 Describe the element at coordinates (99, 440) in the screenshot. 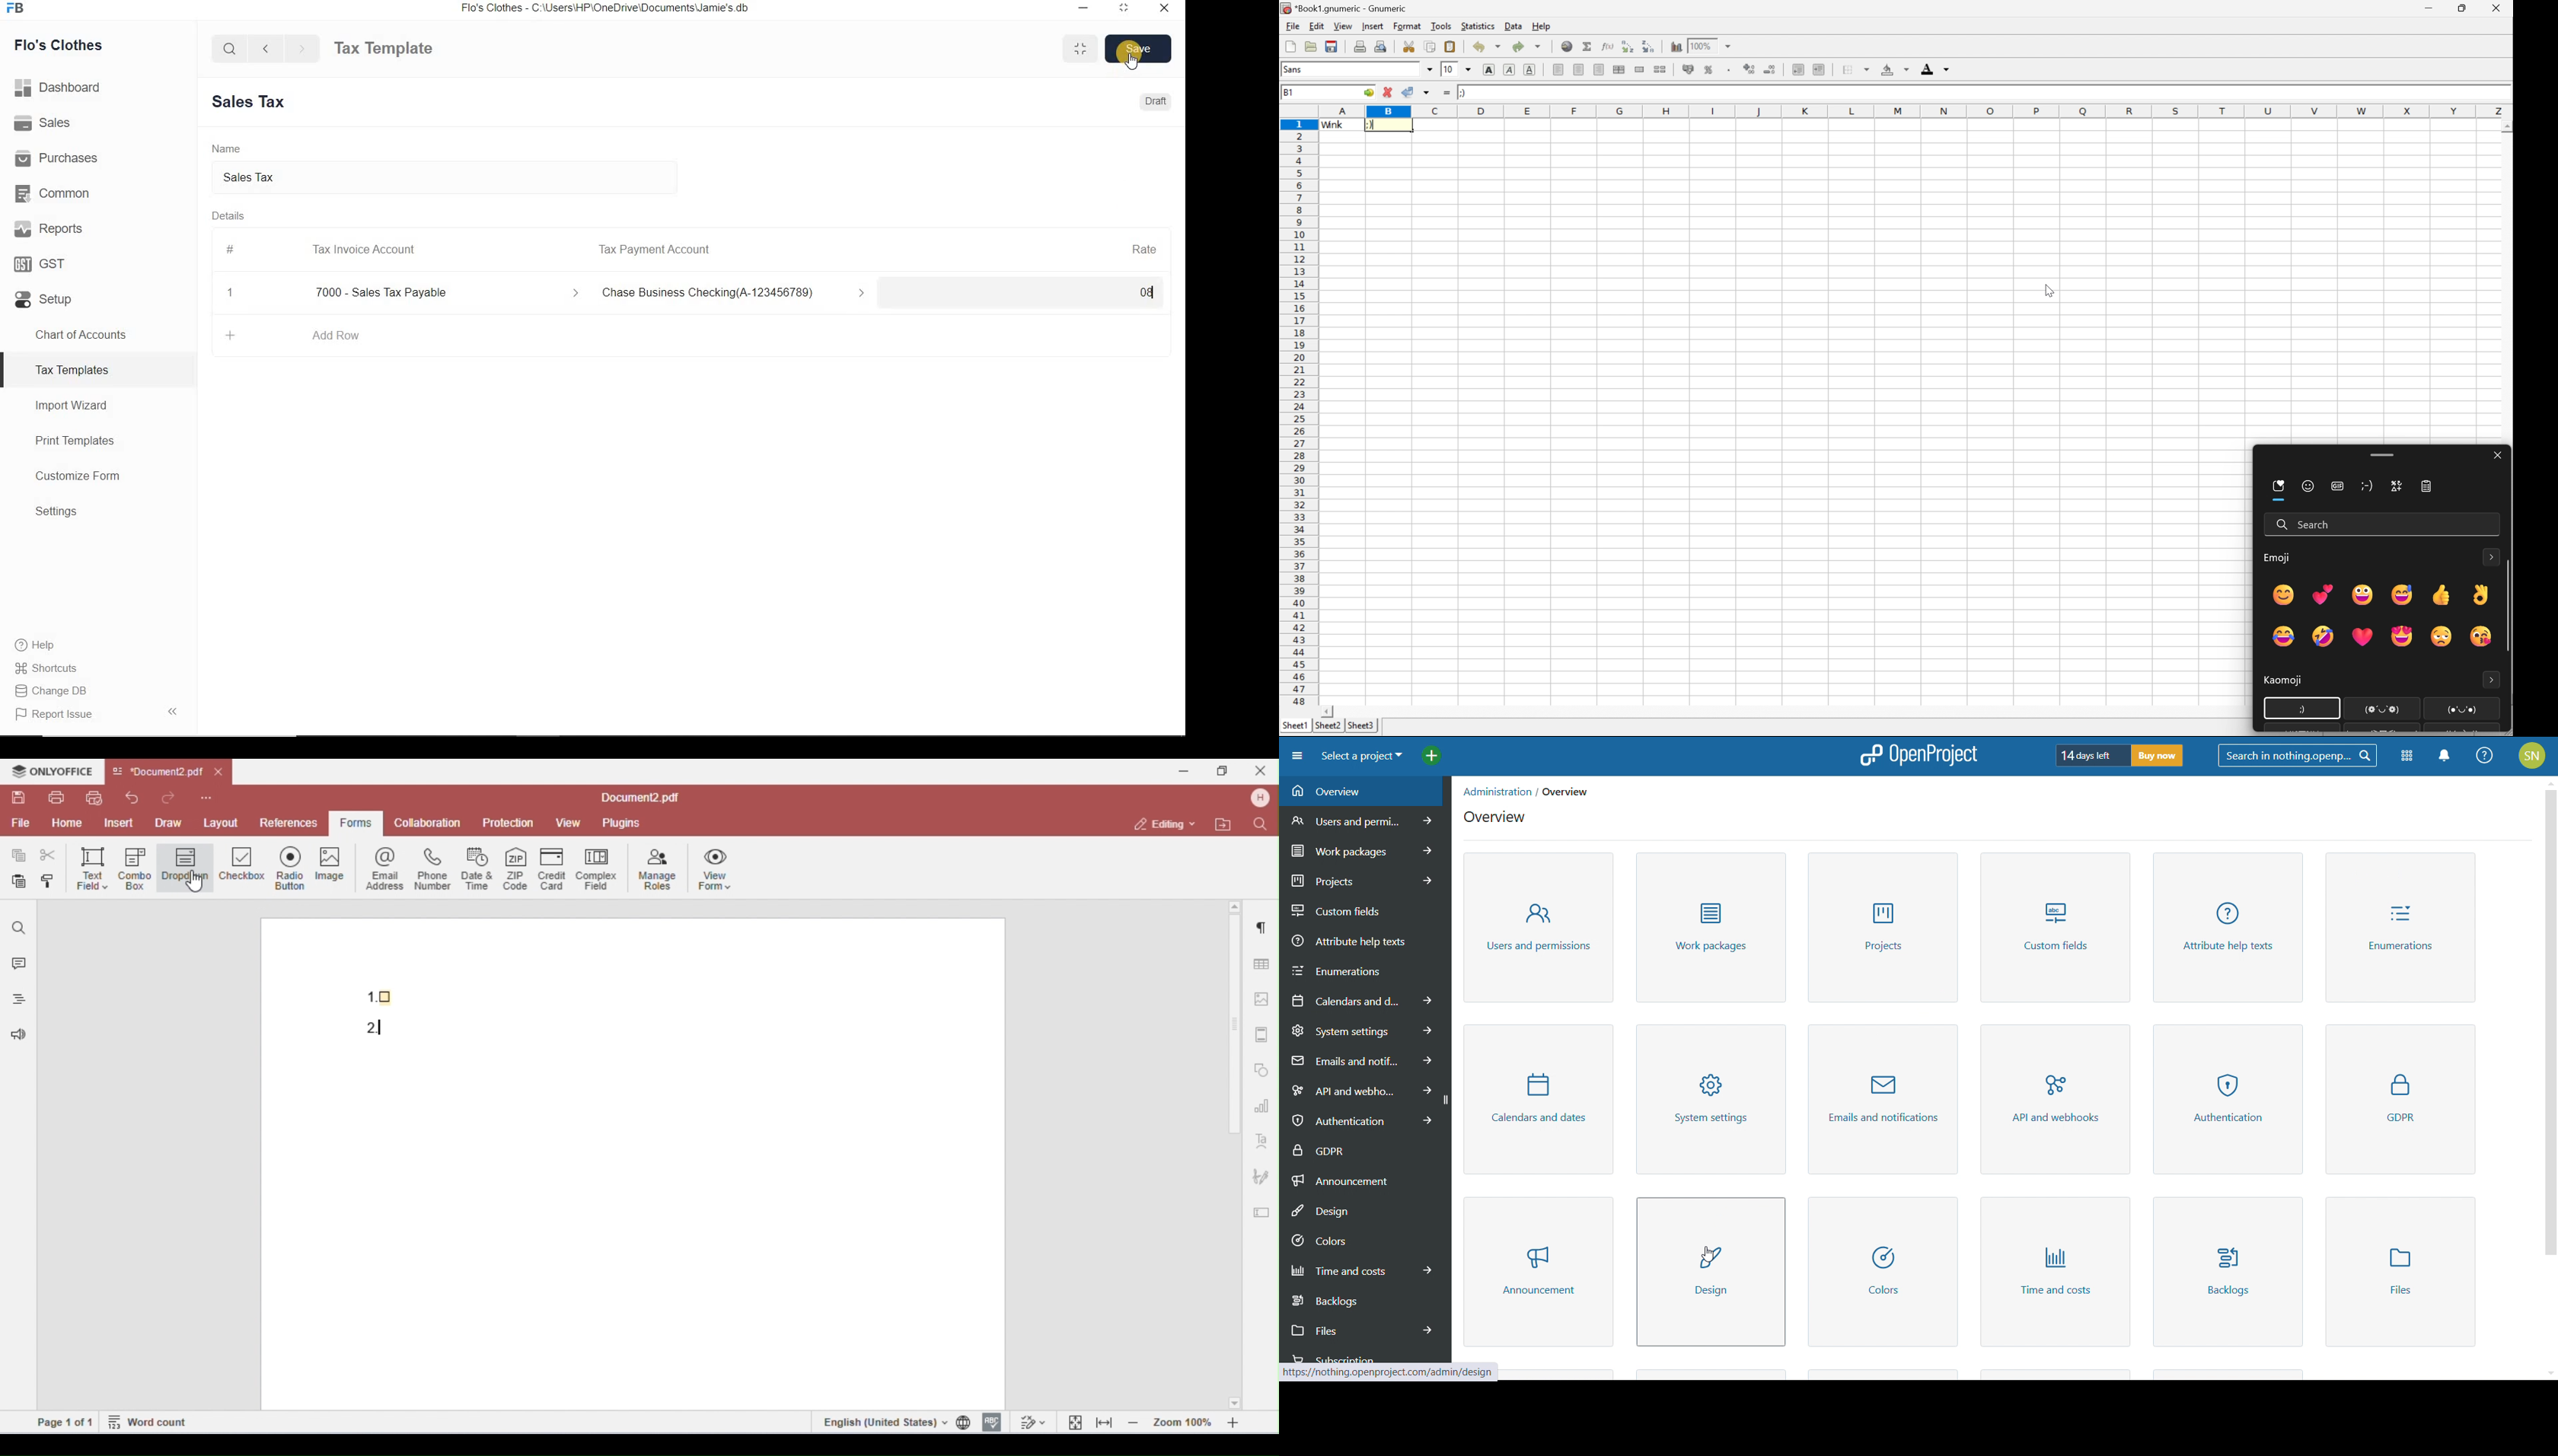

I see `Print Templates` at that location.